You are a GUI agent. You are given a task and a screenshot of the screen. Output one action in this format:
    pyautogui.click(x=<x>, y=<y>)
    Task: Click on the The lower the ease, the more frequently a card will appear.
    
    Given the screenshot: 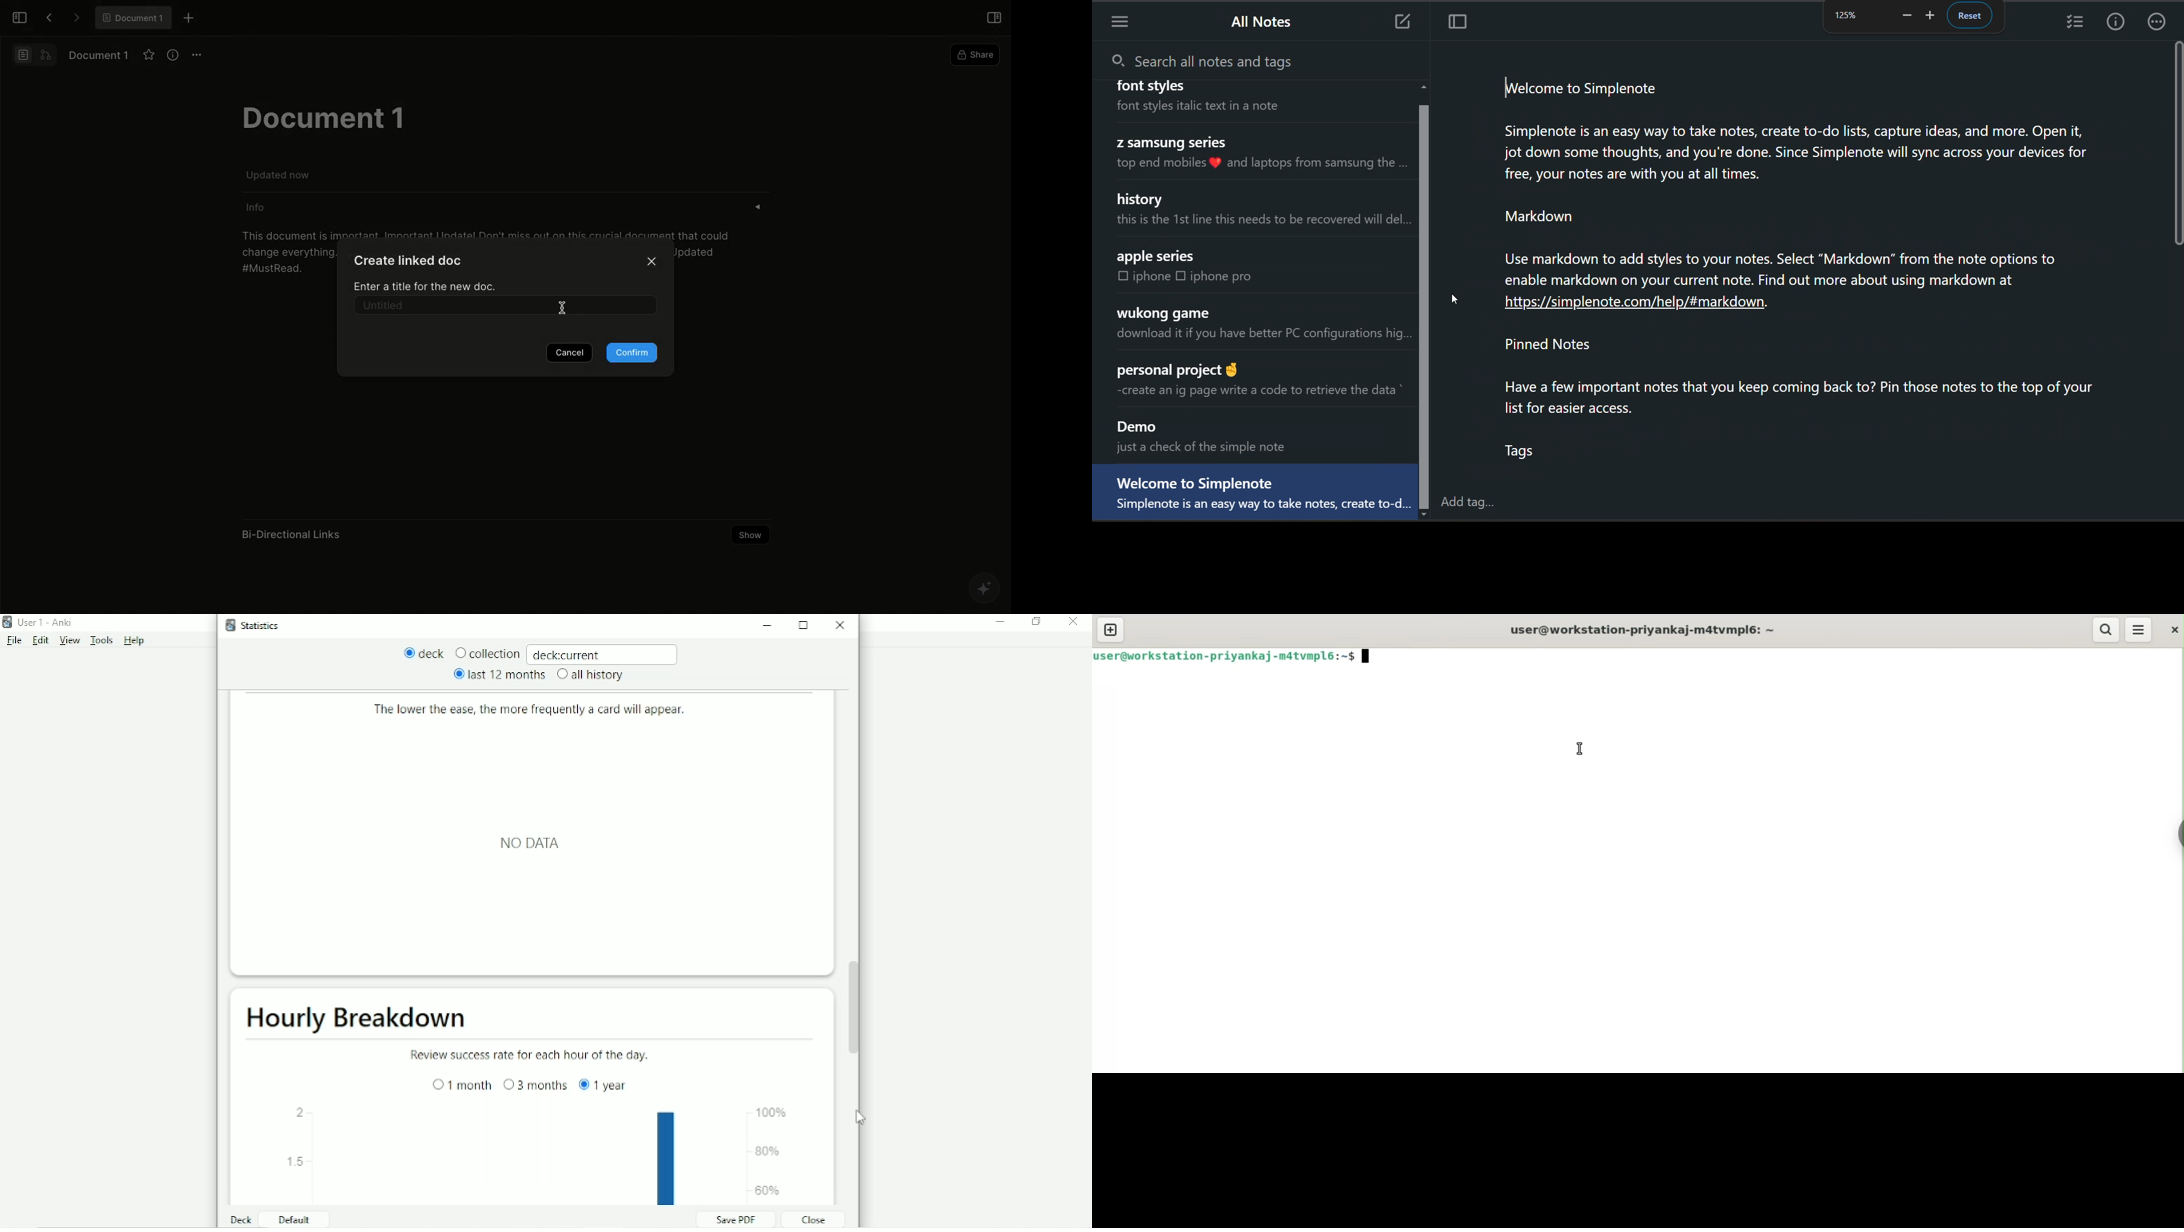 What is the action you would take?
    pyautogui.click(x=532, y=710)
    